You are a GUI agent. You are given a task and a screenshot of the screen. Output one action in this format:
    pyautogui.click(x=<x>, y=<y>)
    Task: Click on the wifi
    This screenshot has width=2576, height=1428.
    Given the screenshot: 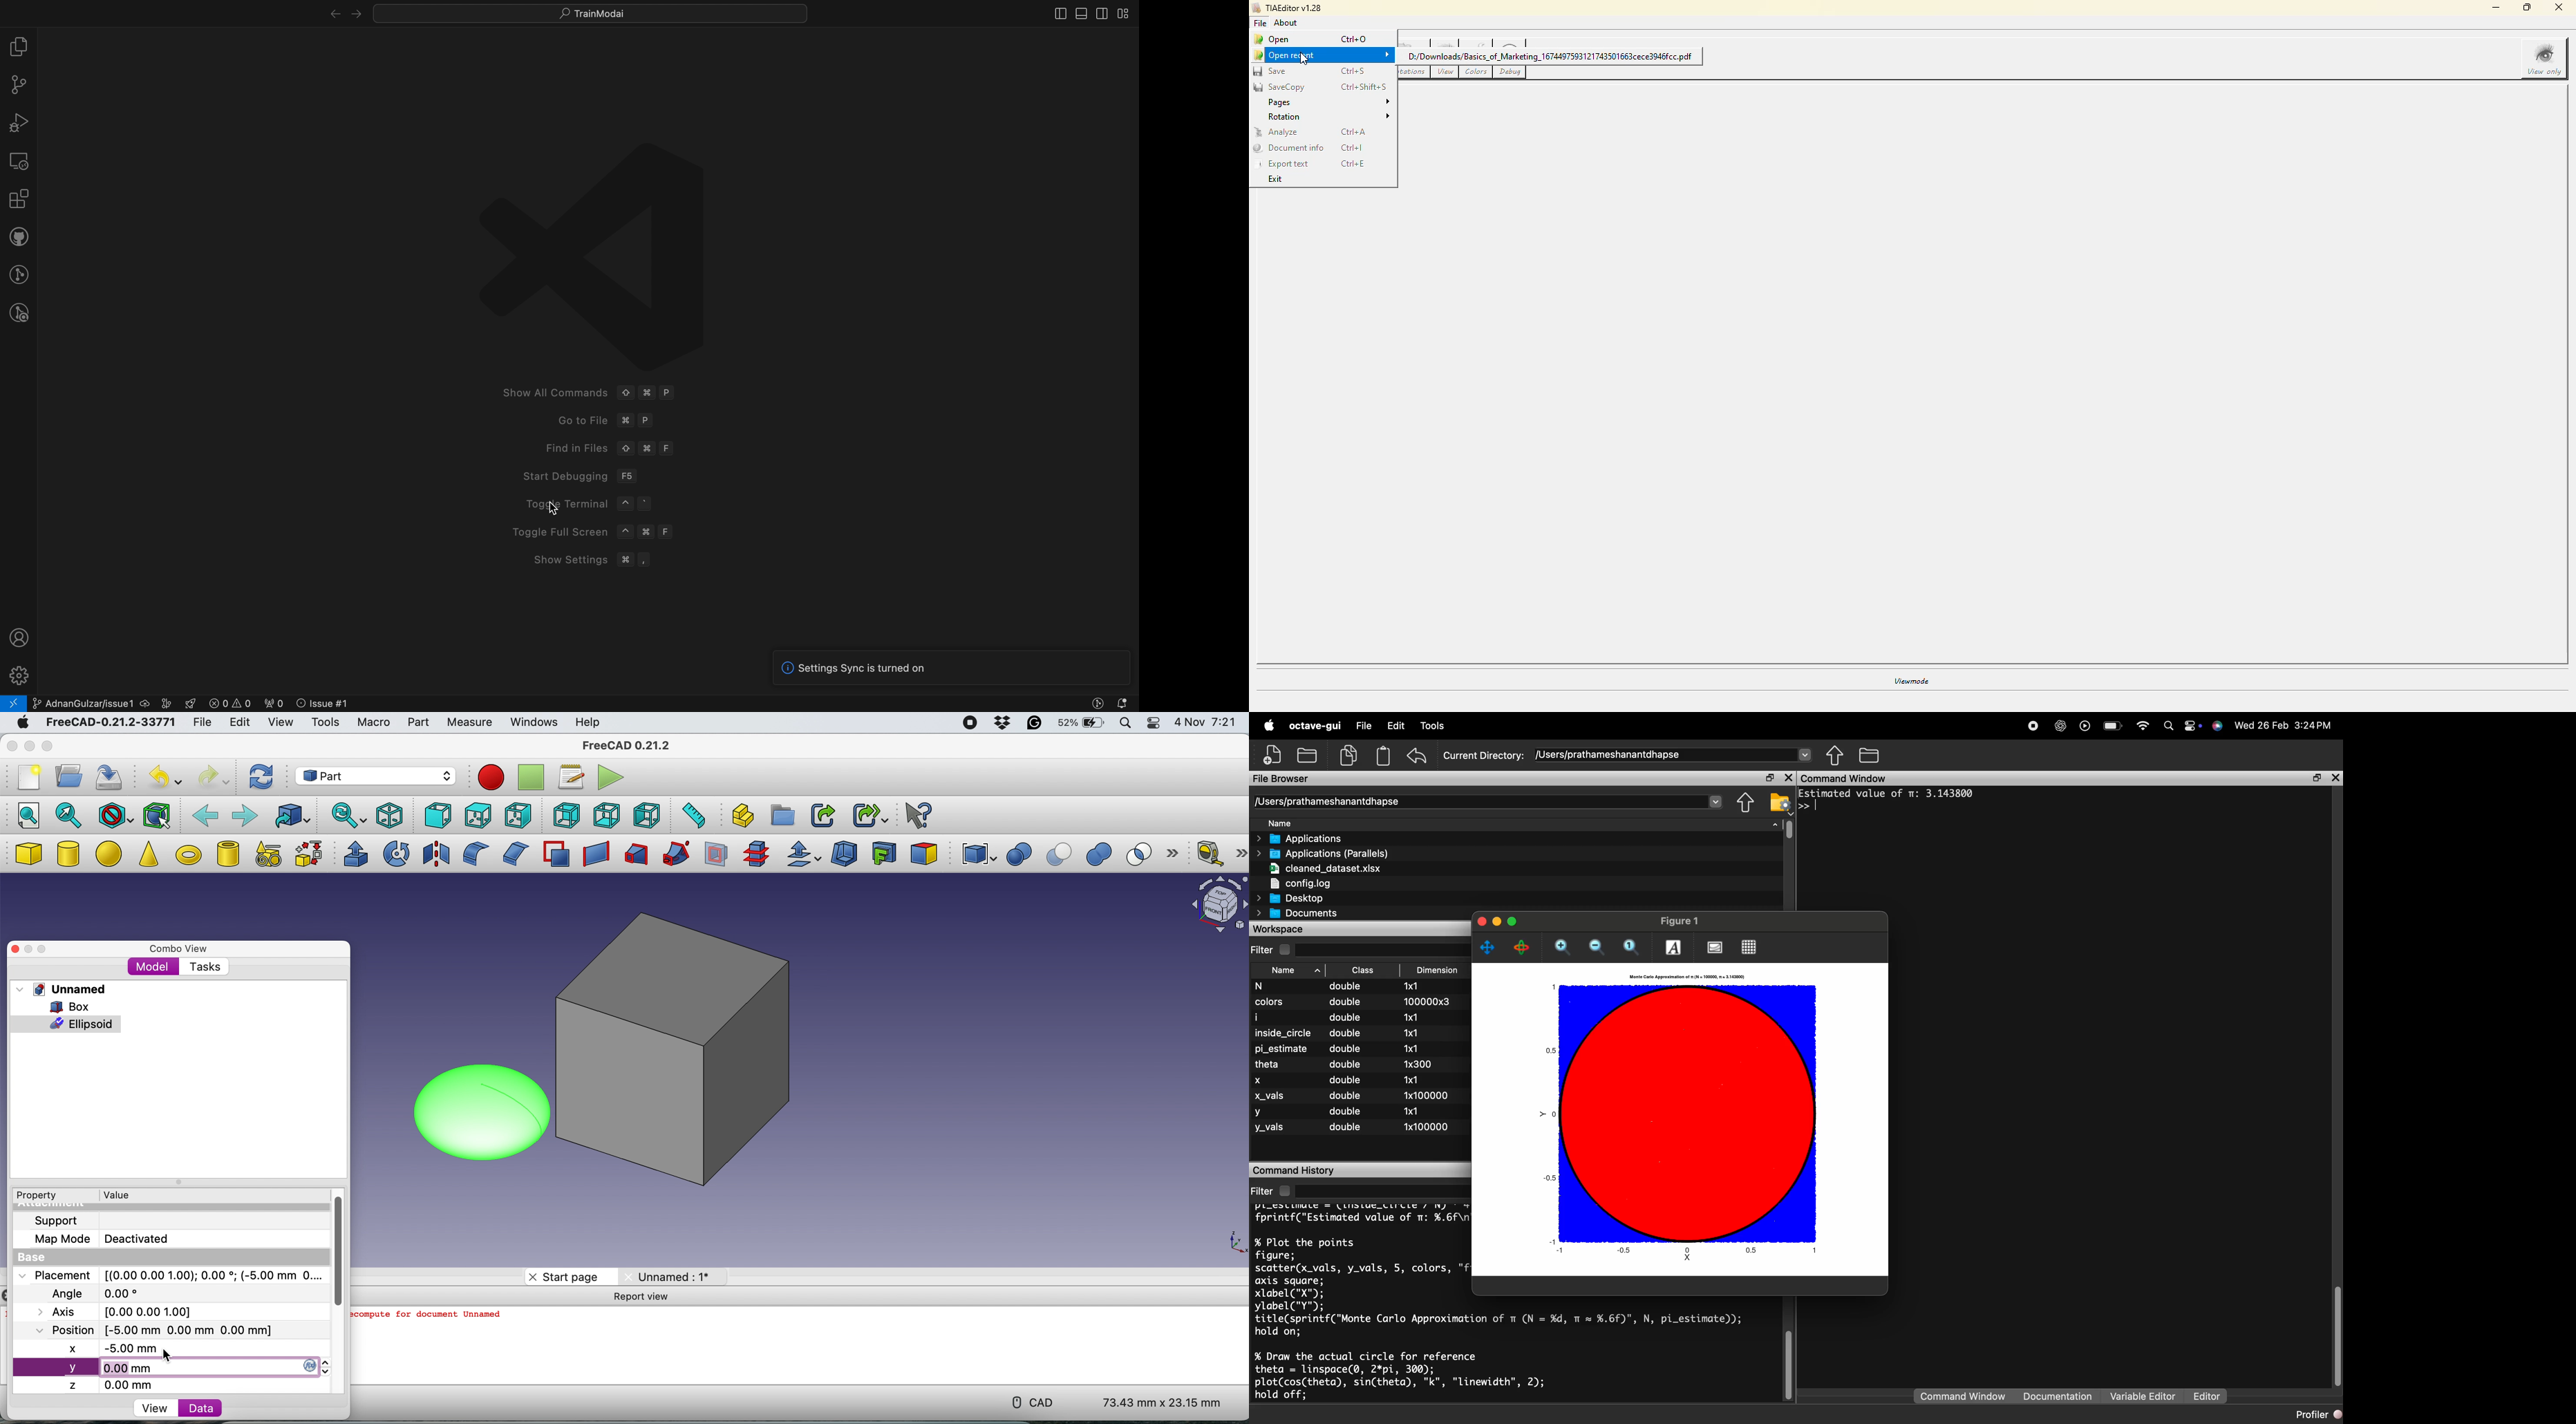 What is the action you would take?
    pyautogui.click(x=2141, y=725)
    